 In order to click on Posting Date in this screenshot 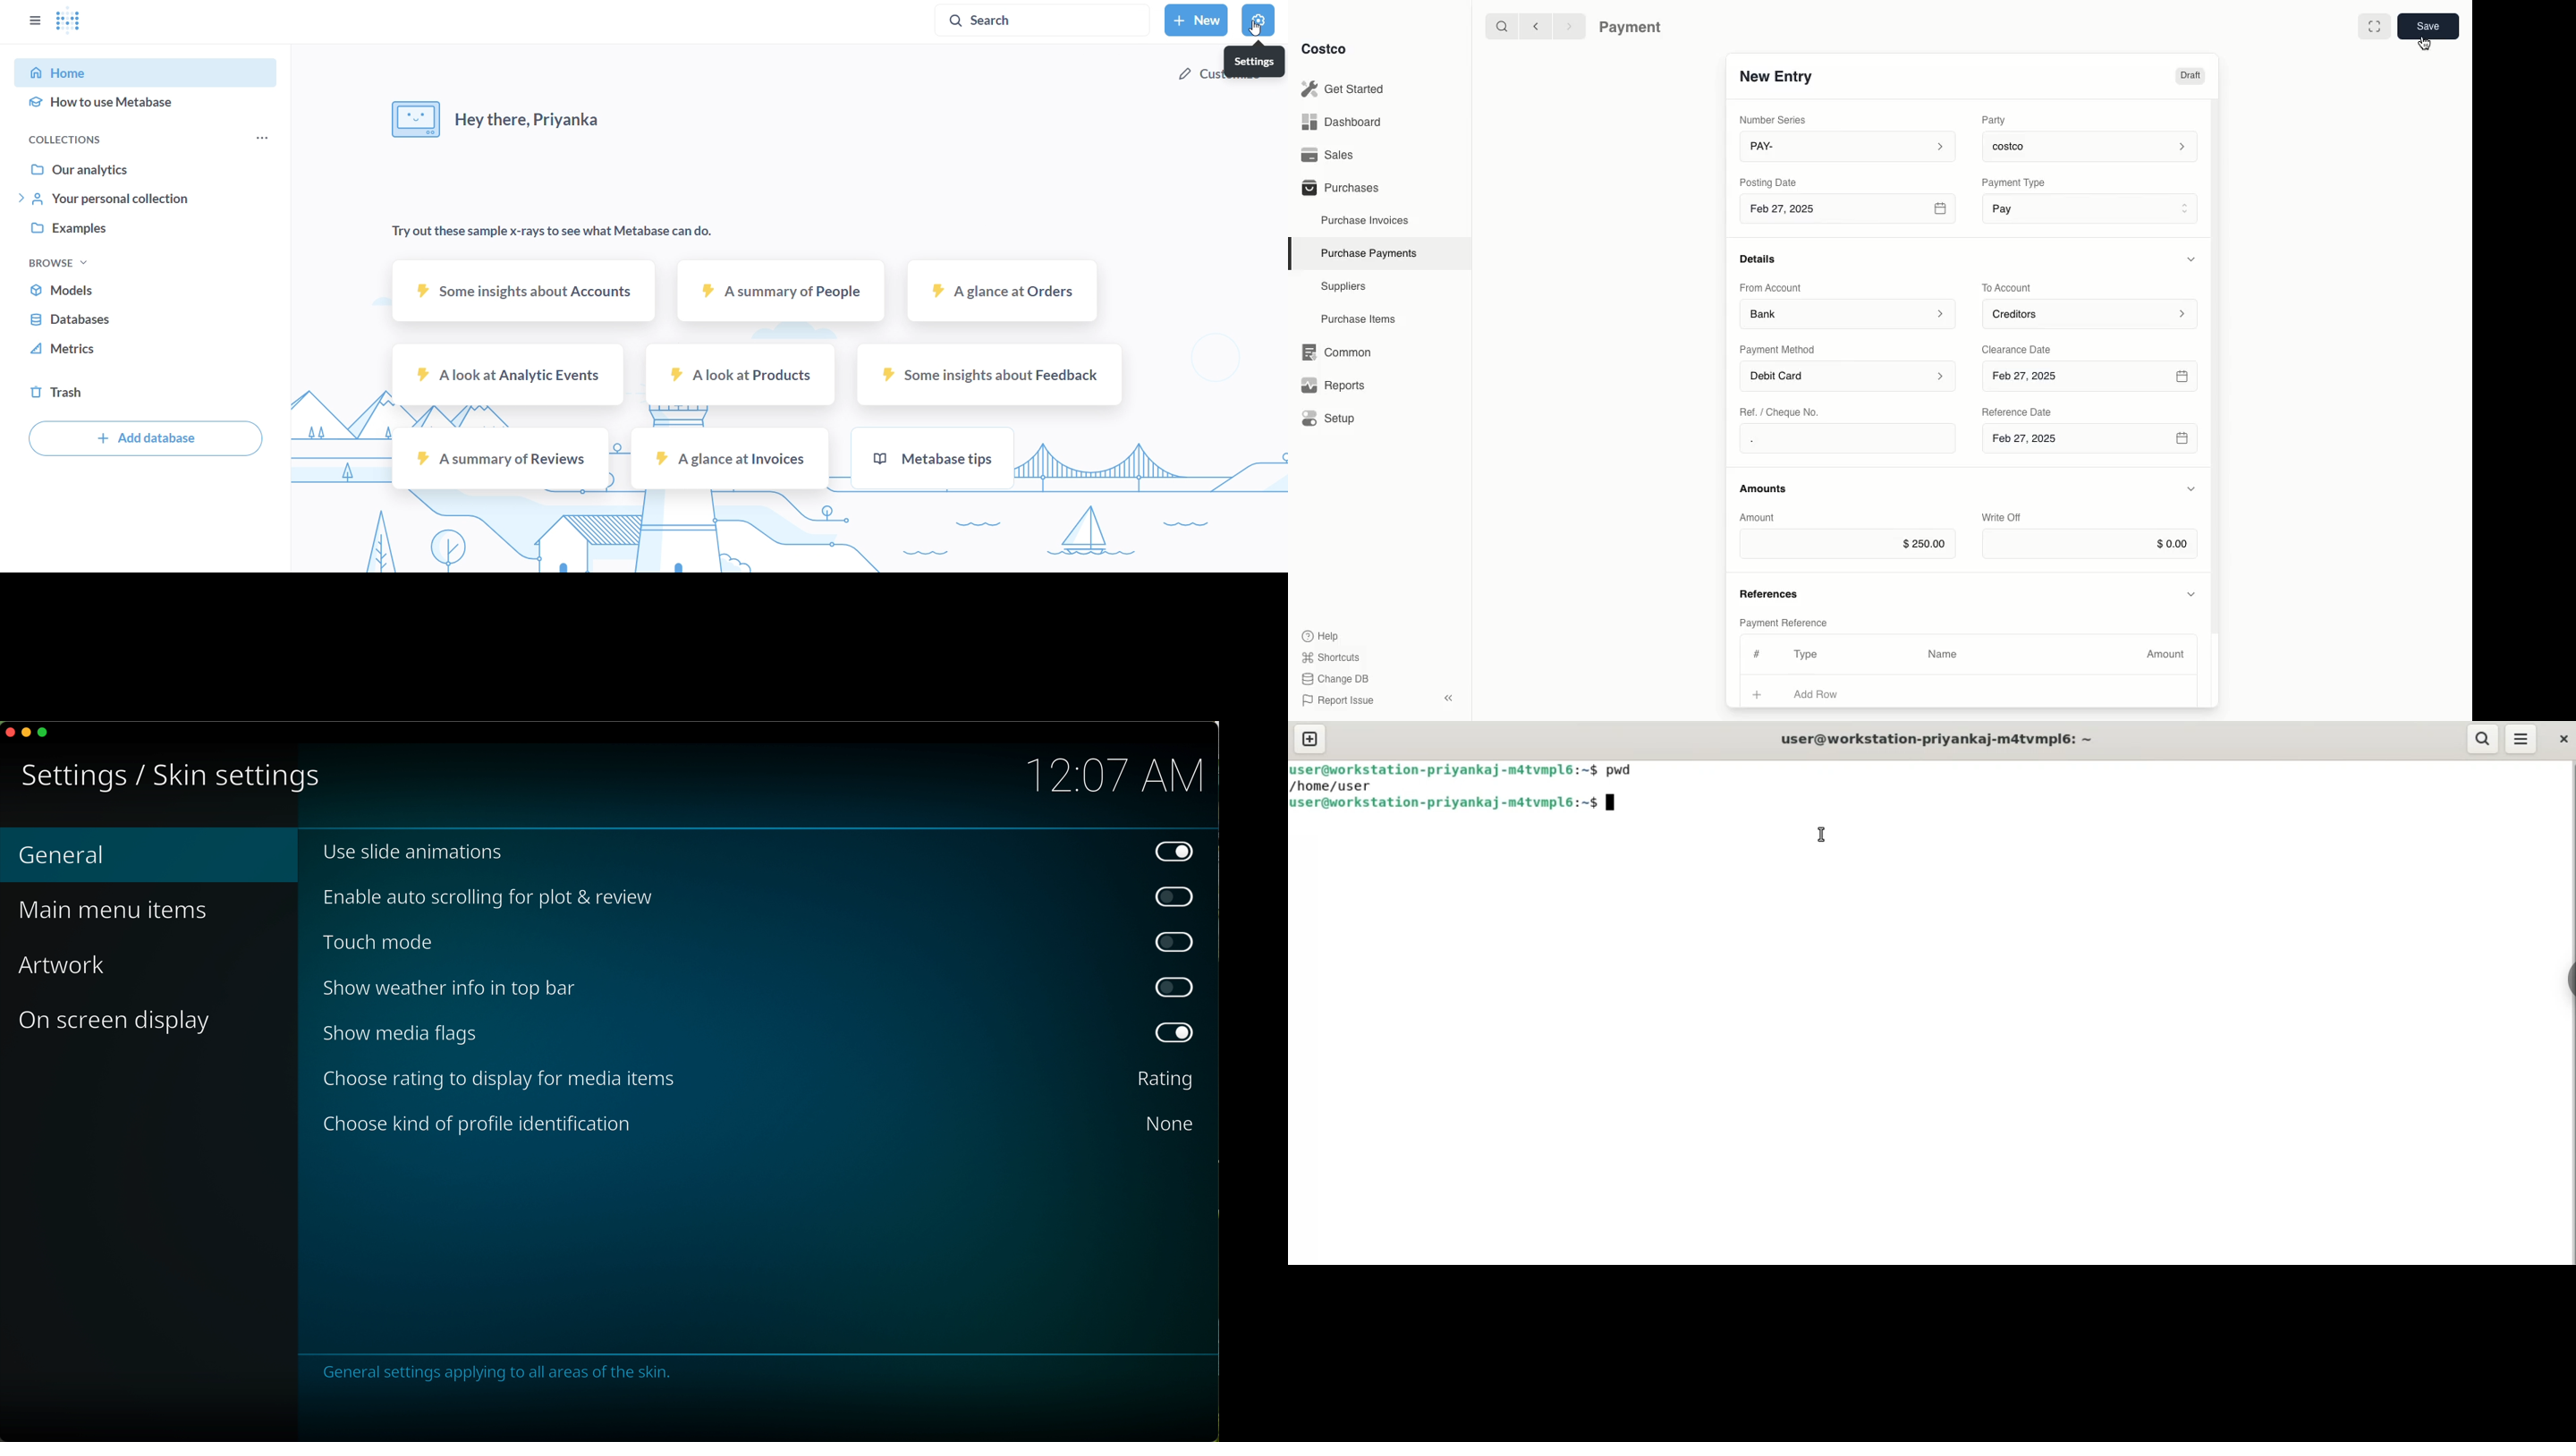, I will do `click(1770, 181)`.